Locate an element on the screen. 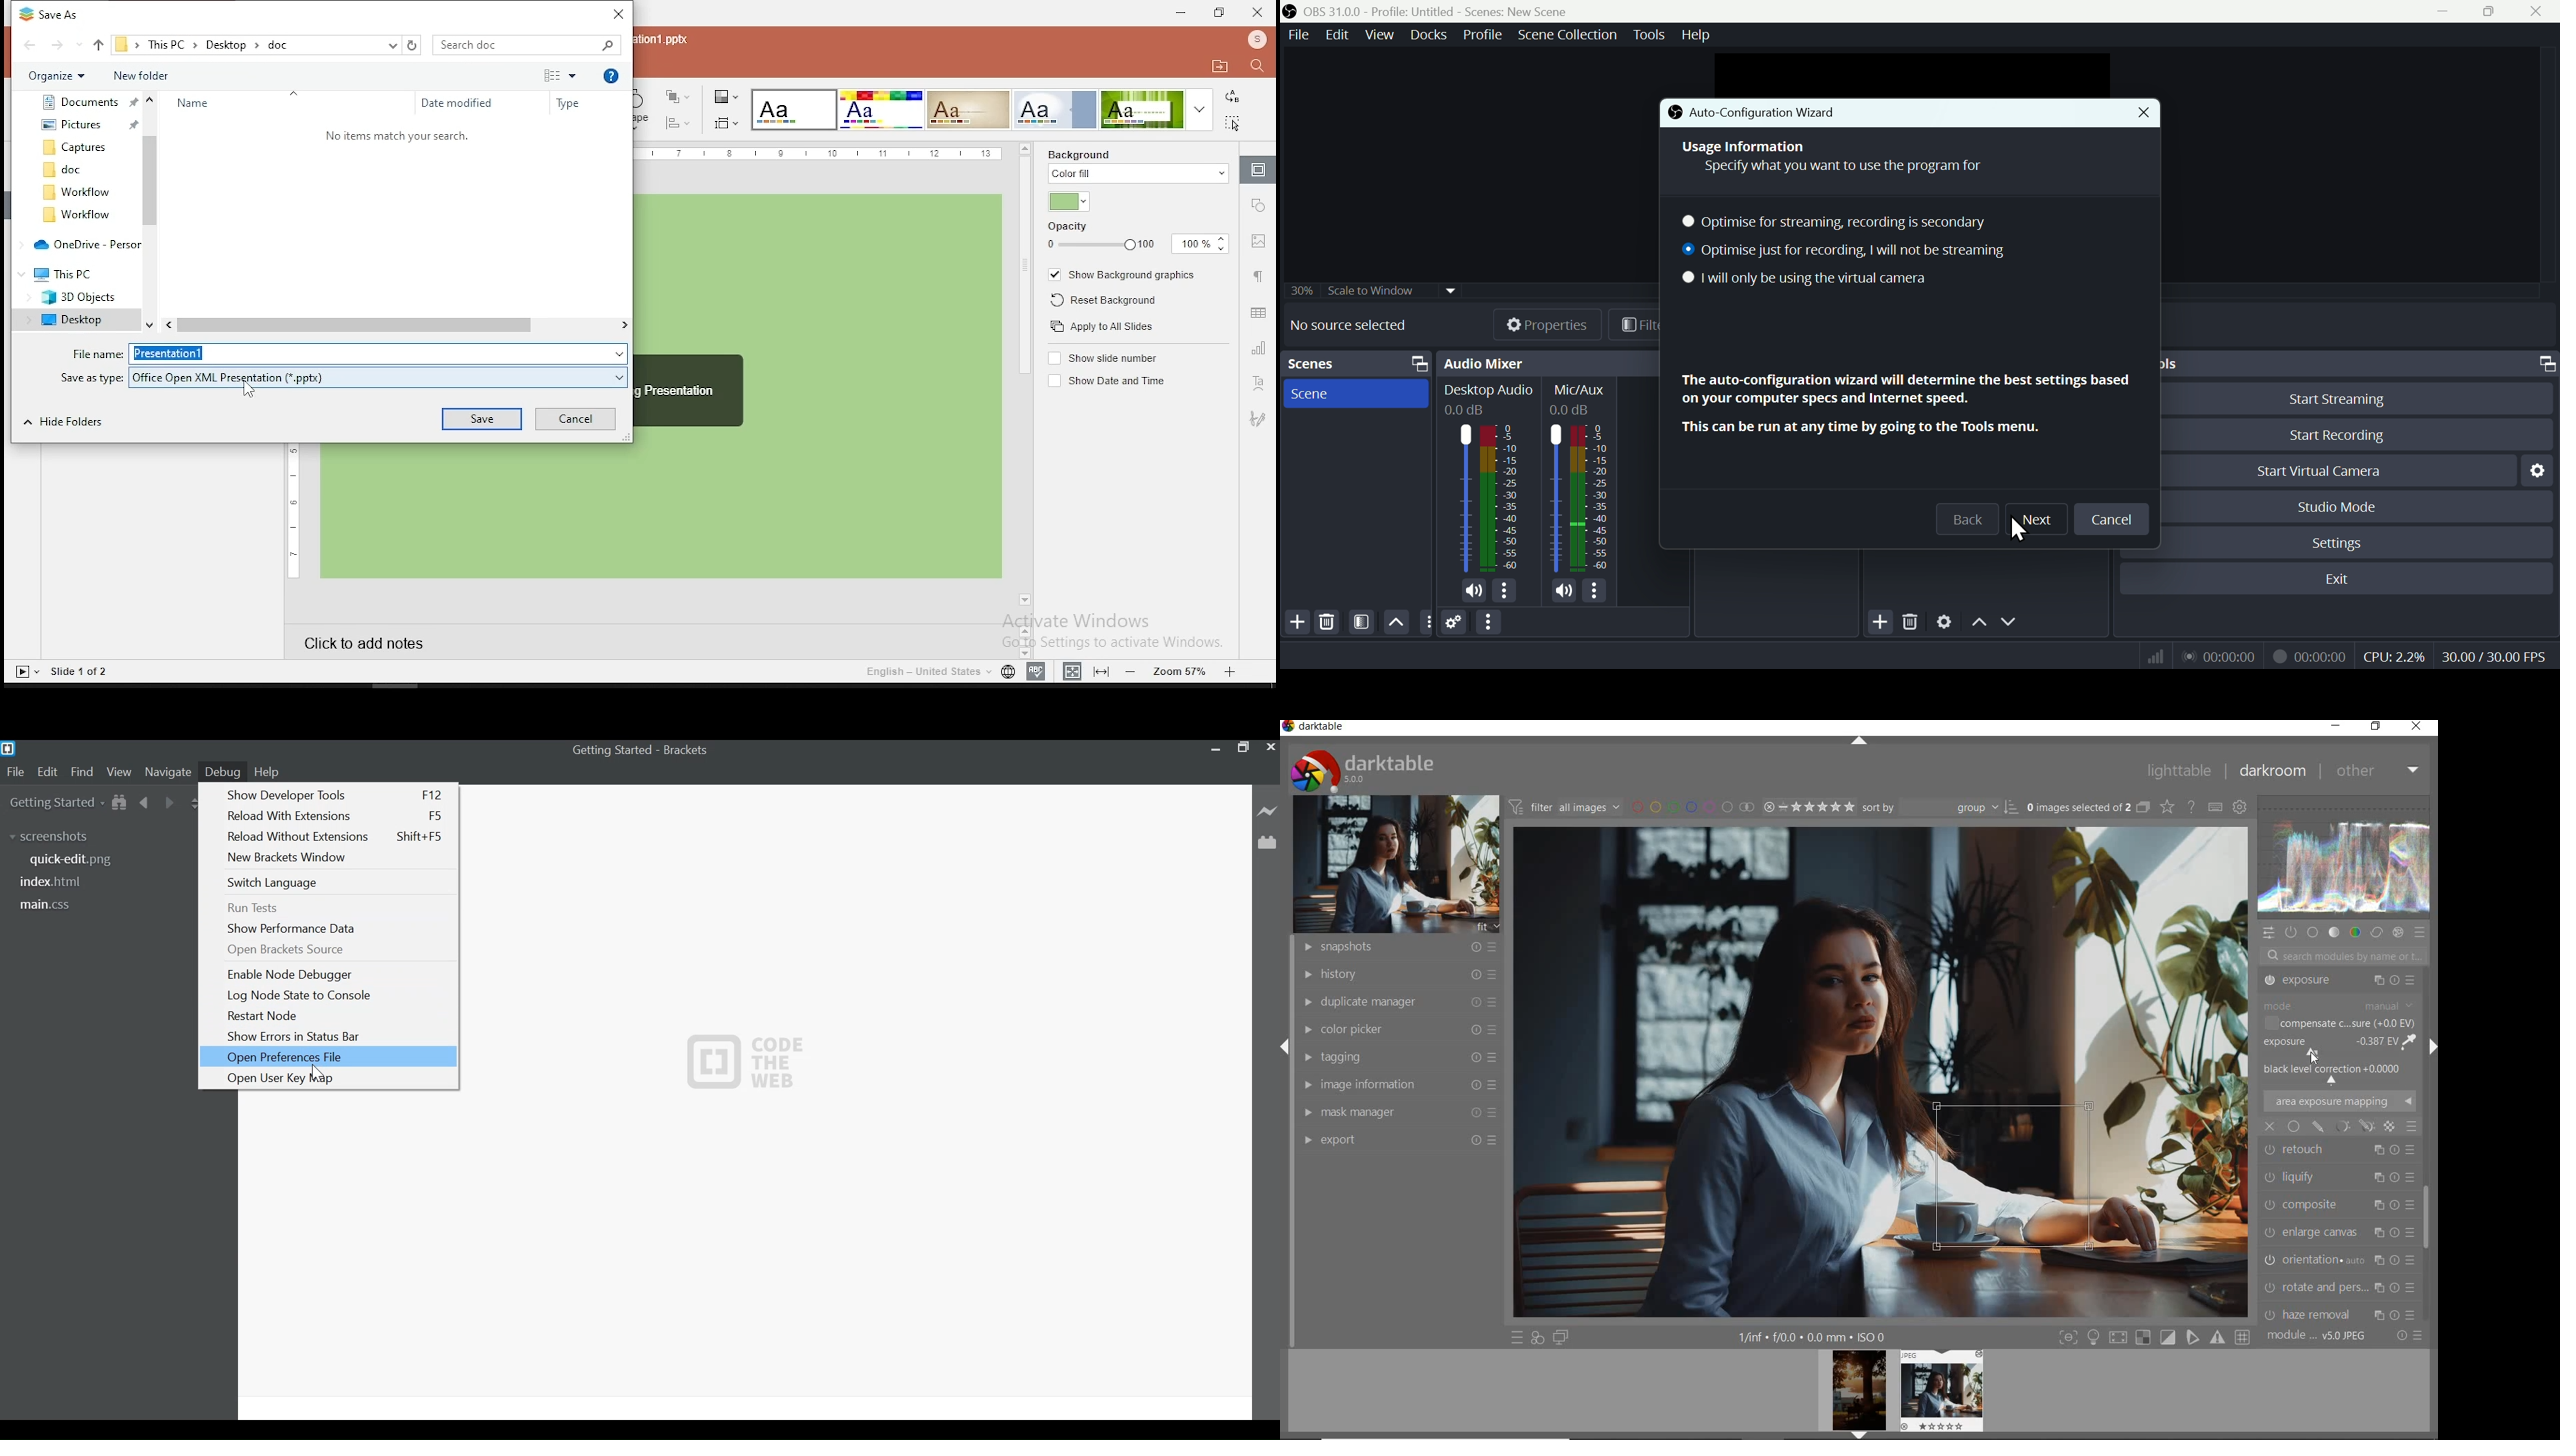  fit to slide is located at coordinates (1072, 669).